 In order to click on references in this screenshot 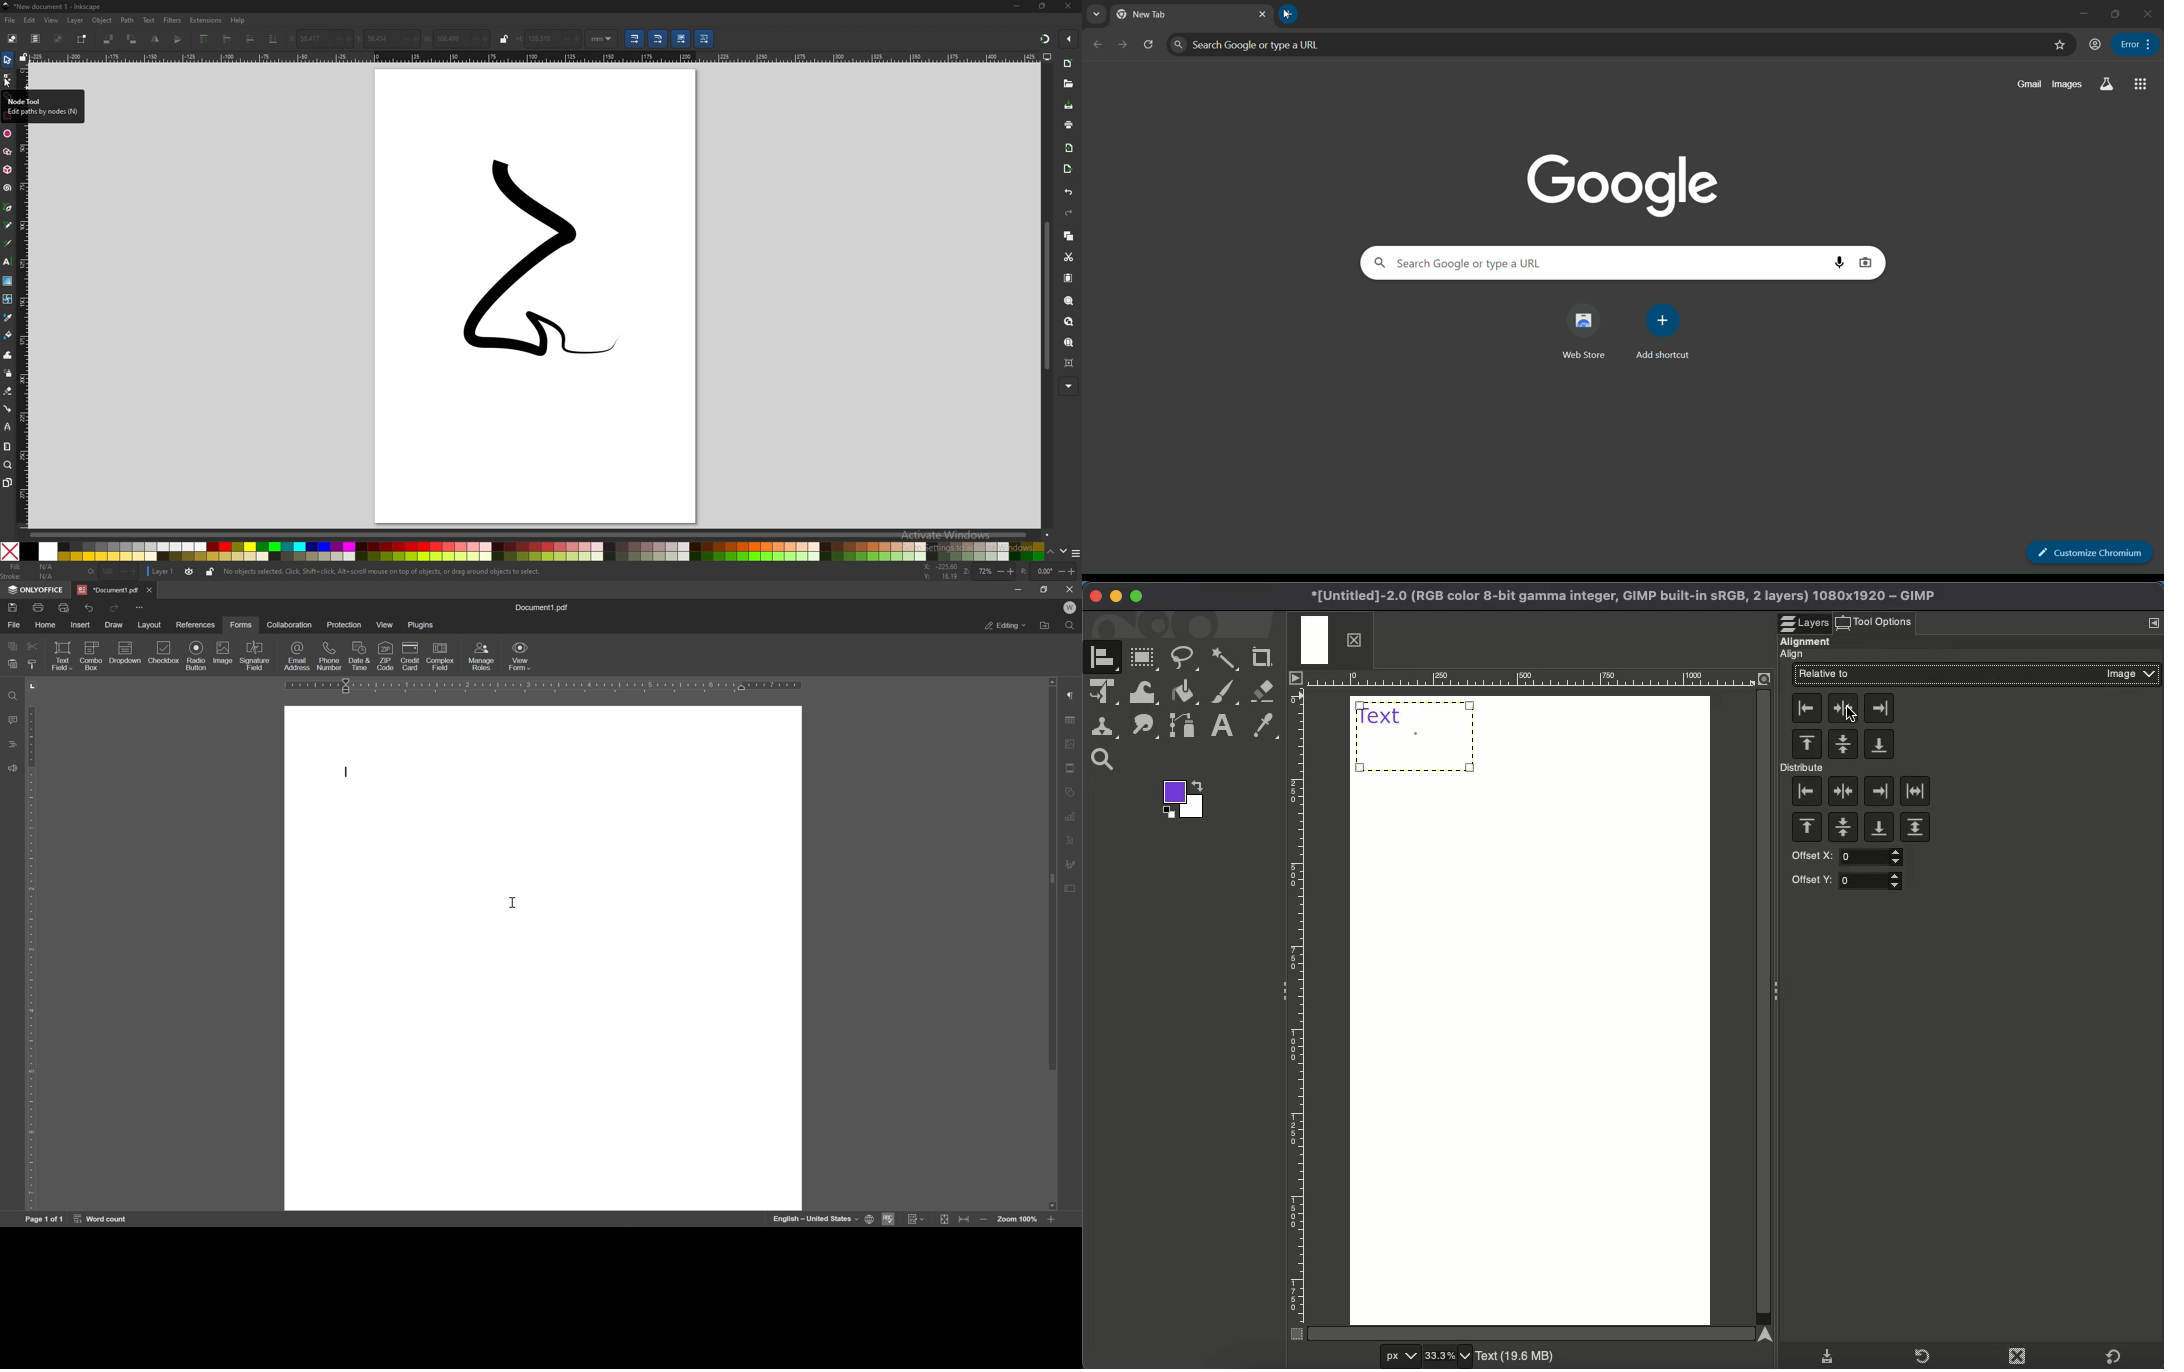, I will do `click(197, 624)`.